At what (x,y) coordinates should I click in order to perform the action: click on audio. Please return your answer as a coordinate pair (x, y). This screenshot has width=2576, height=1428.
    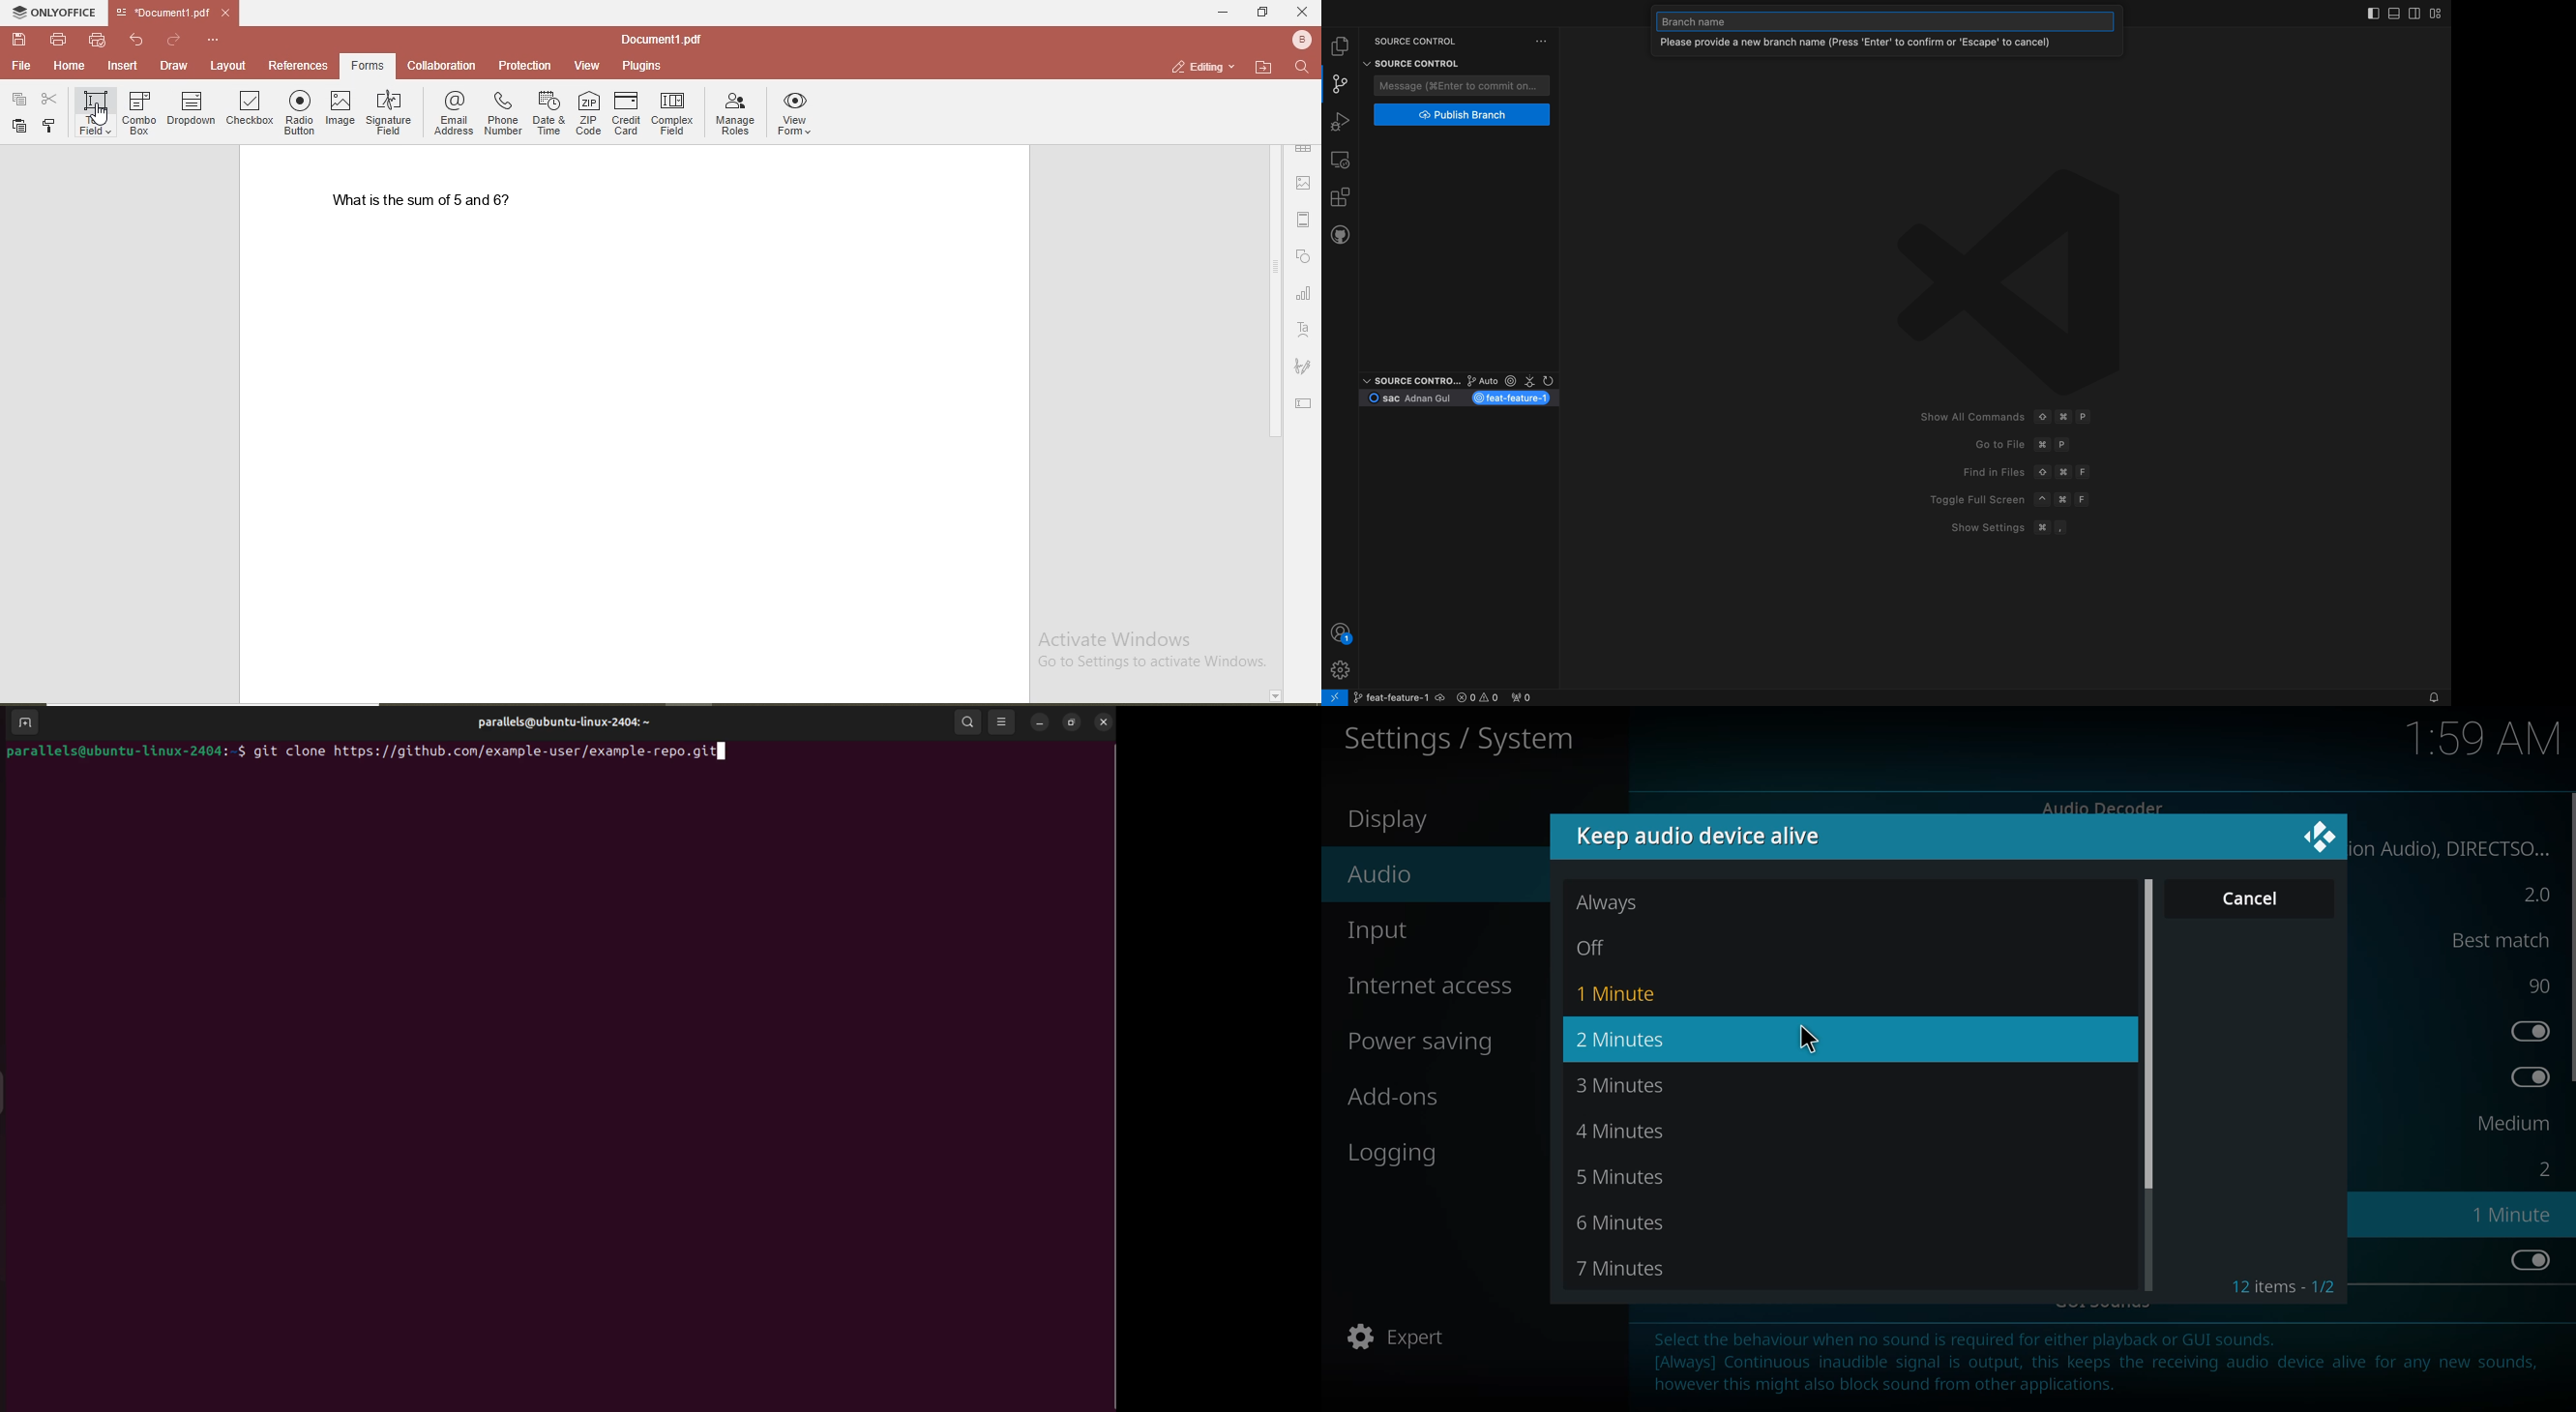
    Looking at the image, I should click on (1379, 874).